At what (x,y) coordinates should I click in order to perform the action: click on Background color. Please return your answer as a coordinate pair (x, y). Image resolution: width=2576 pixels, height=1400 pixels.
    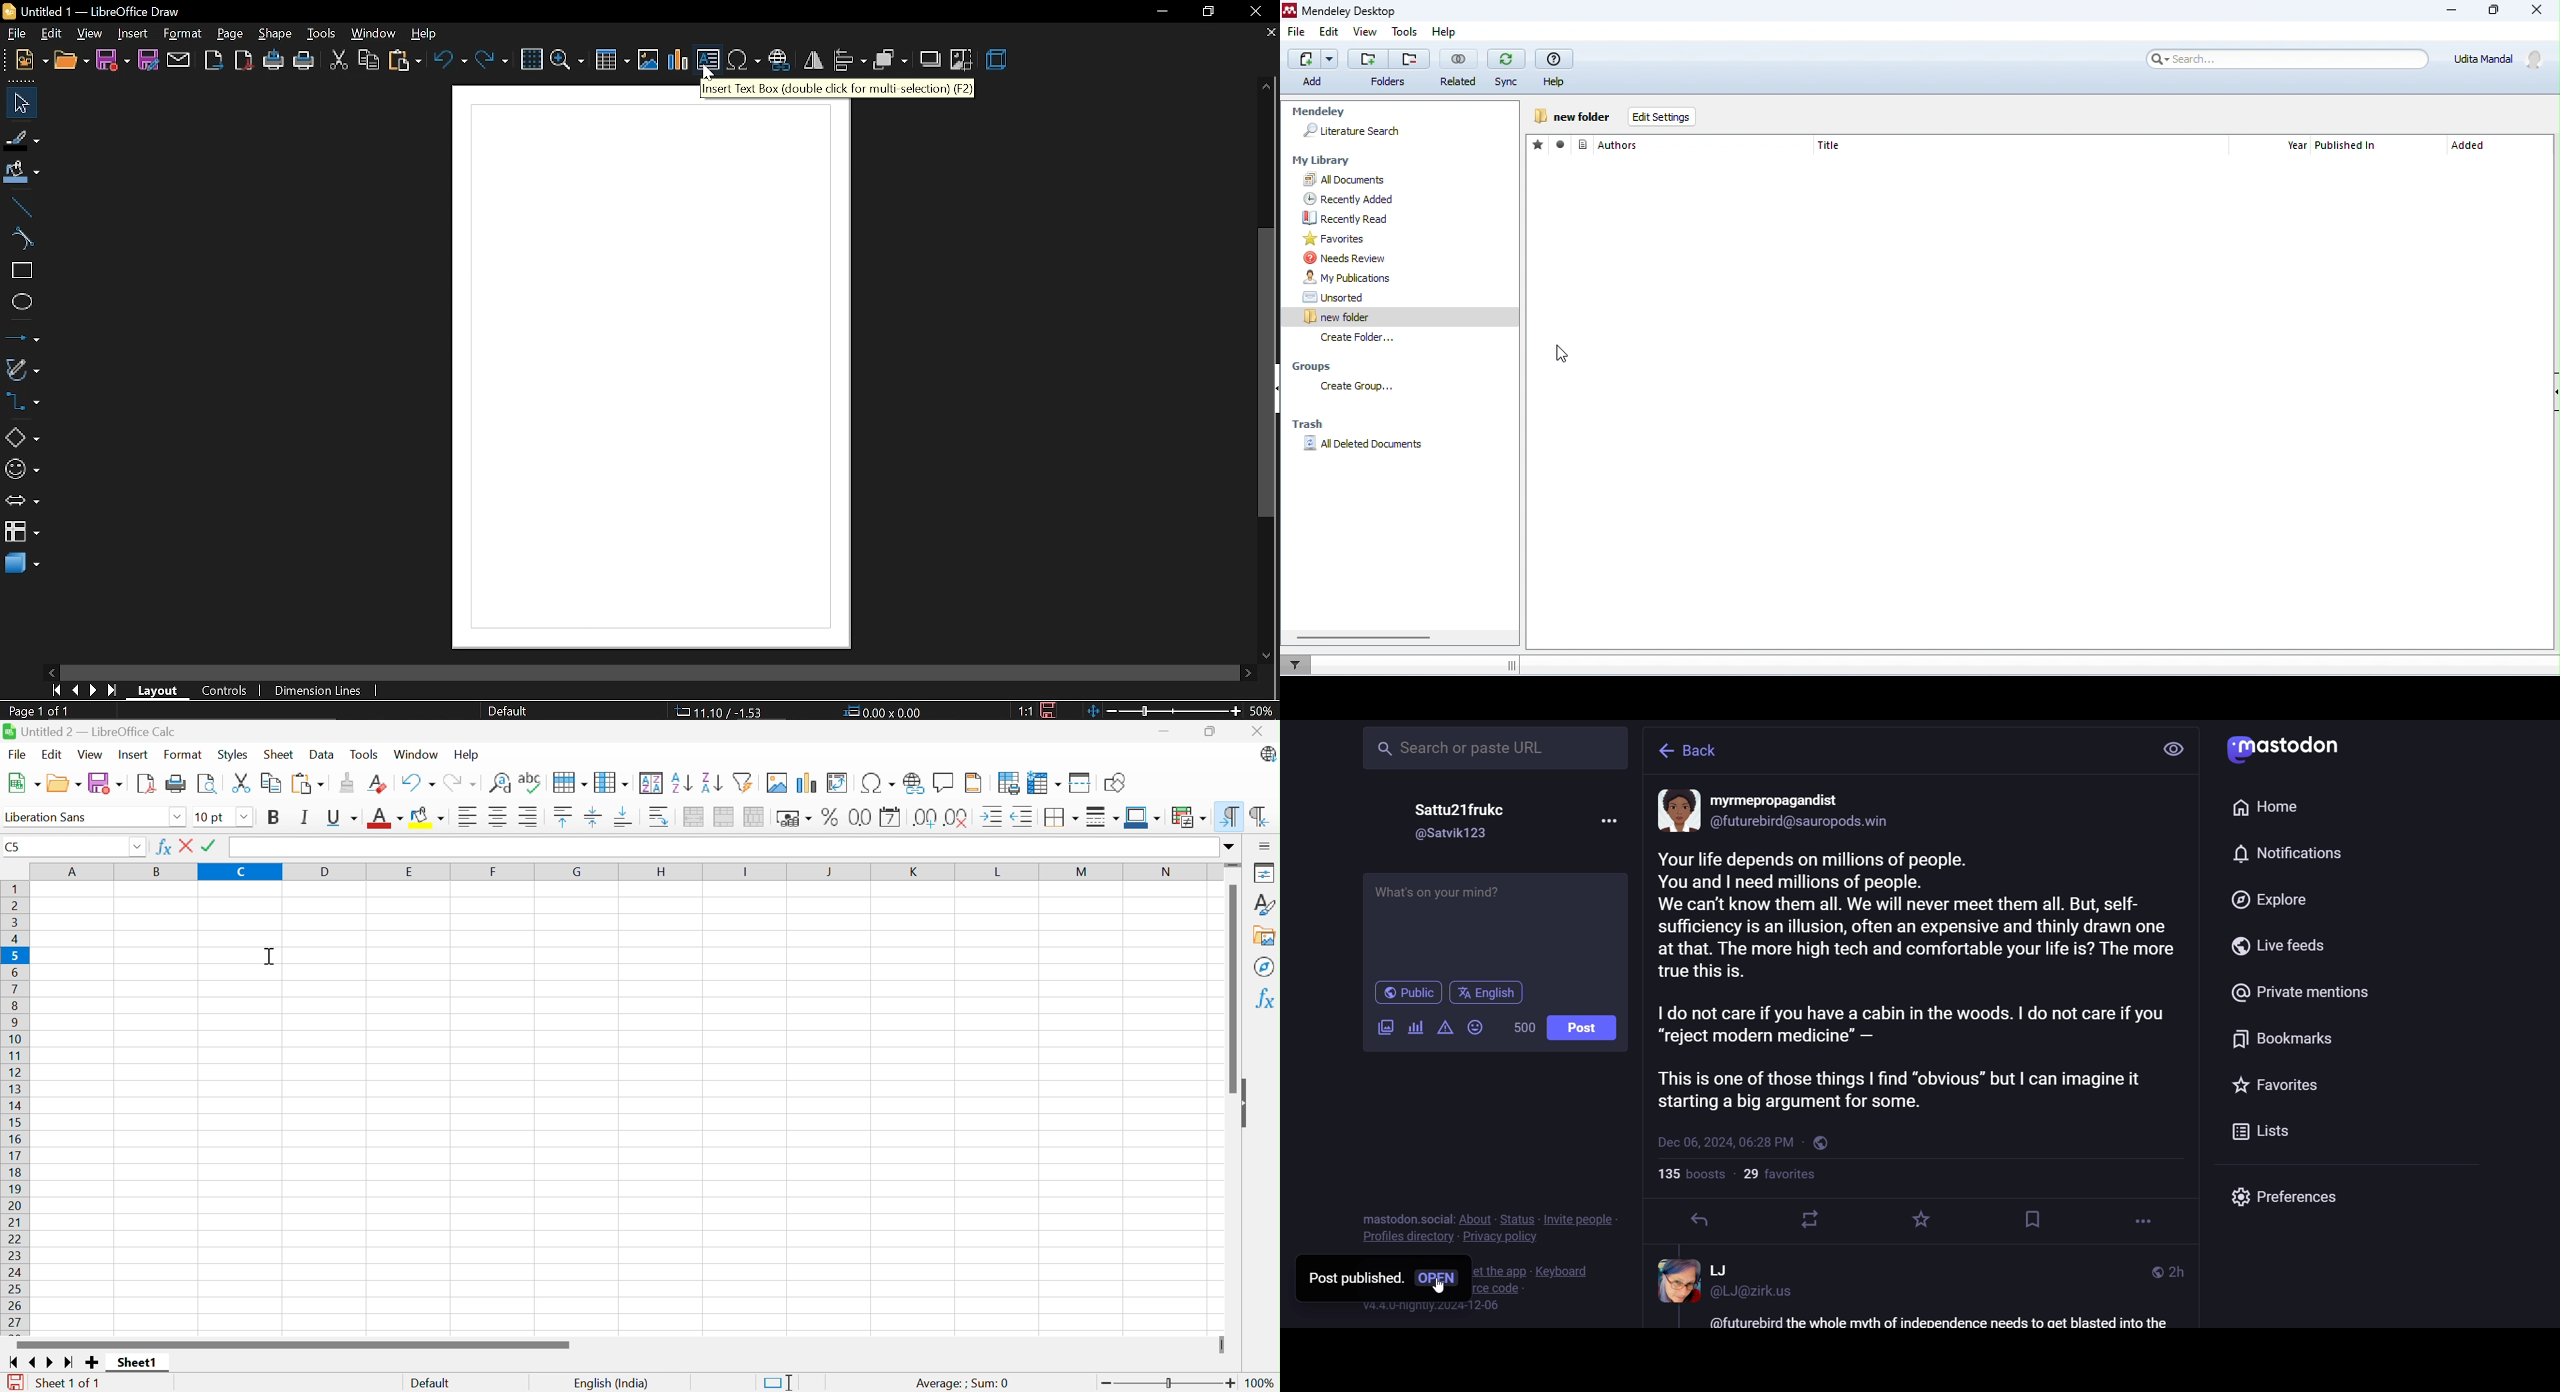
    Looking at the image, I should click on (430, 818).